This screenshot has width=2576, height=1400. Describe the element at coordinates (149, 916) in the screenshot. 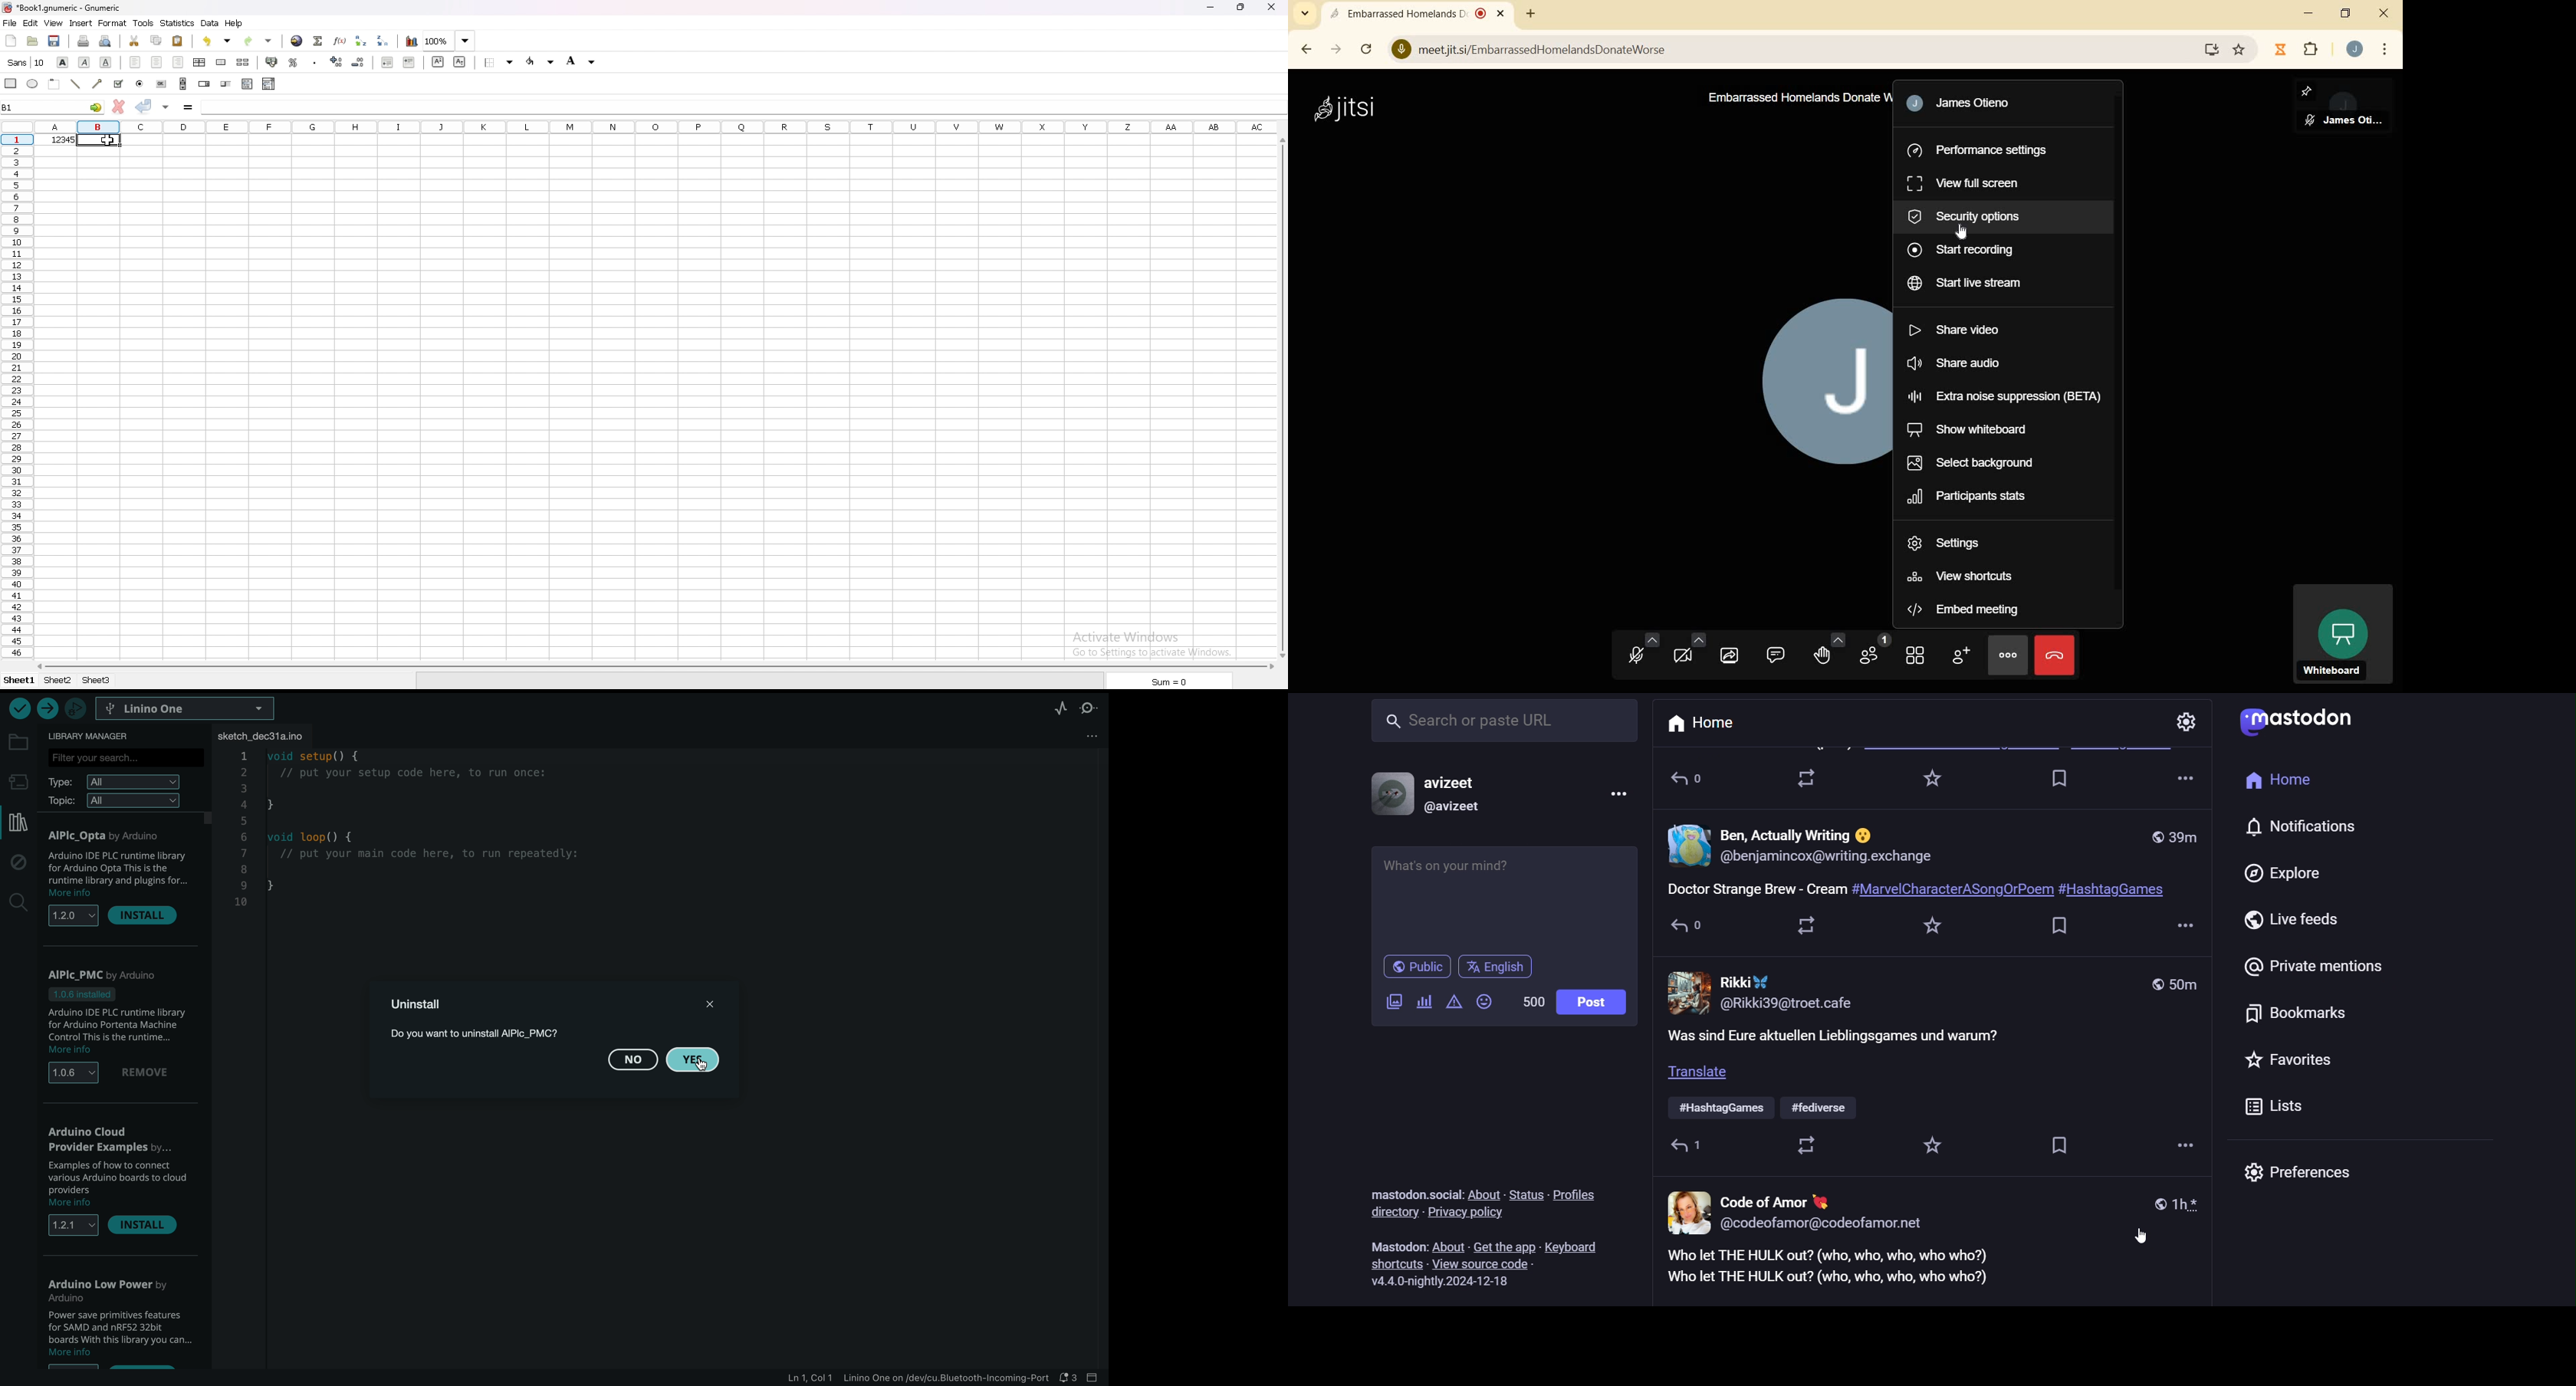

I see `install` at that location.